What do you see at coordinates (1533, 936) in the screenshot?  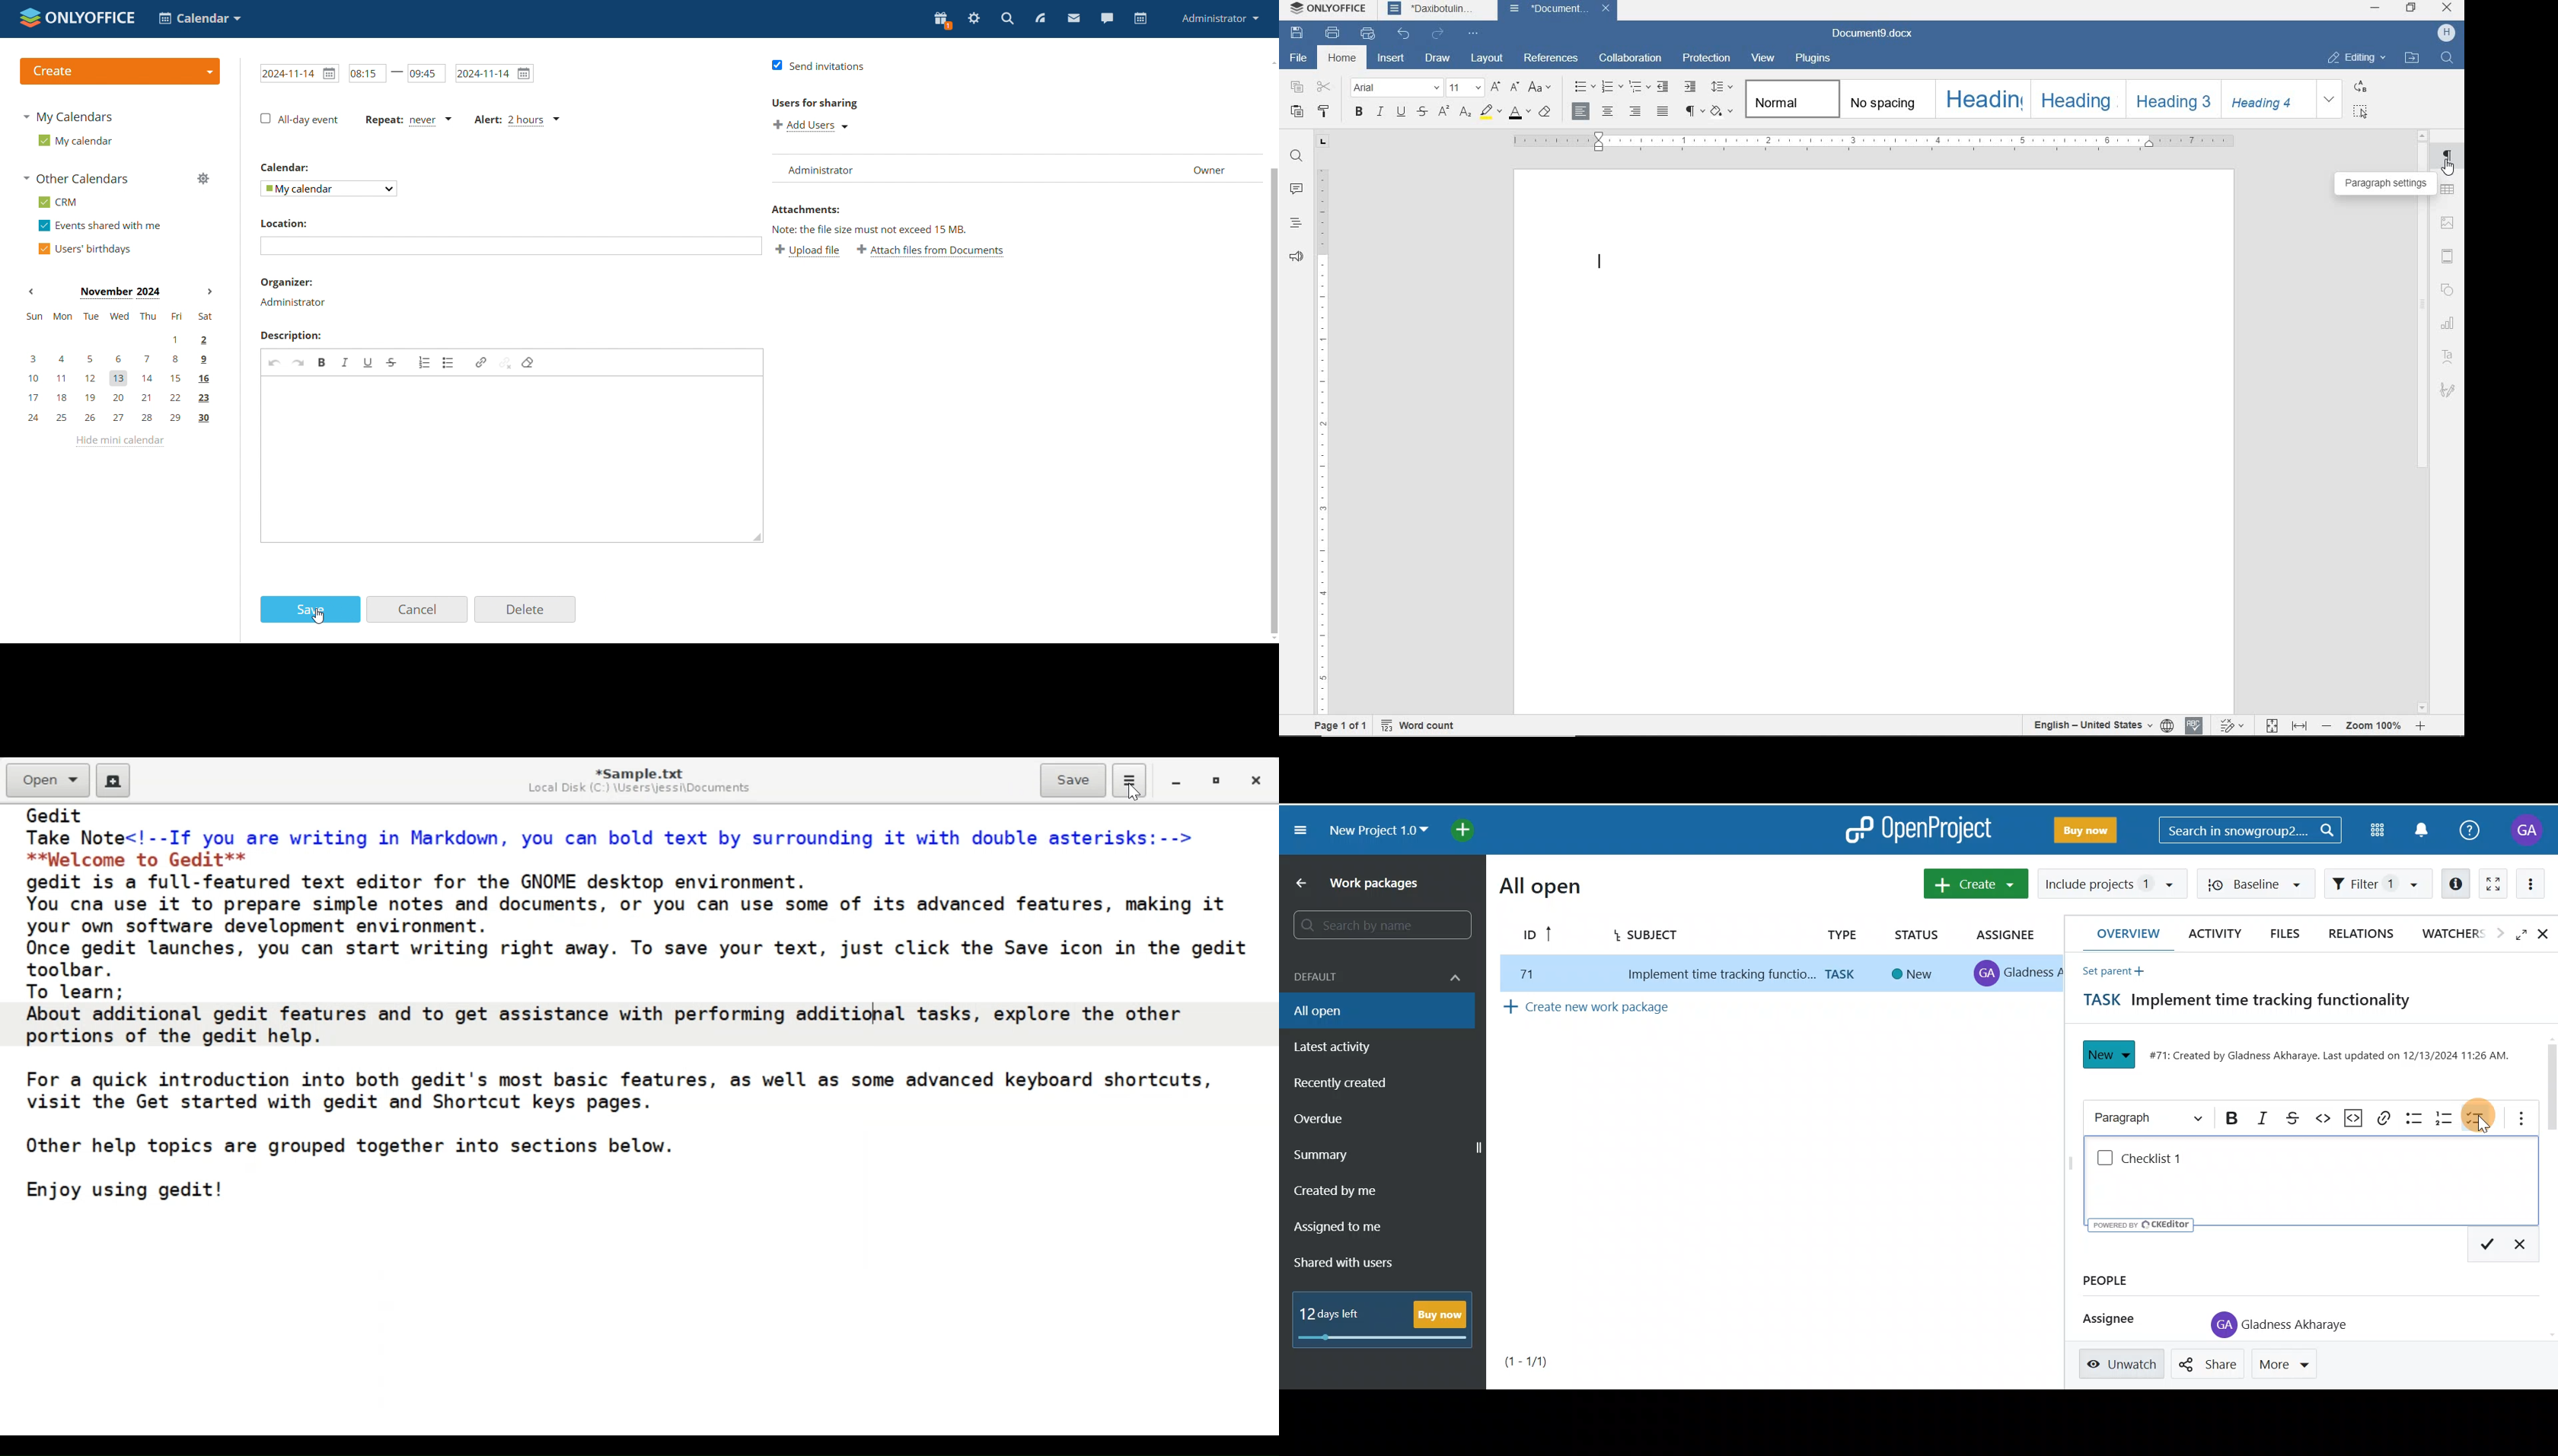 I see `ID` at bounding box center [1533, 936].